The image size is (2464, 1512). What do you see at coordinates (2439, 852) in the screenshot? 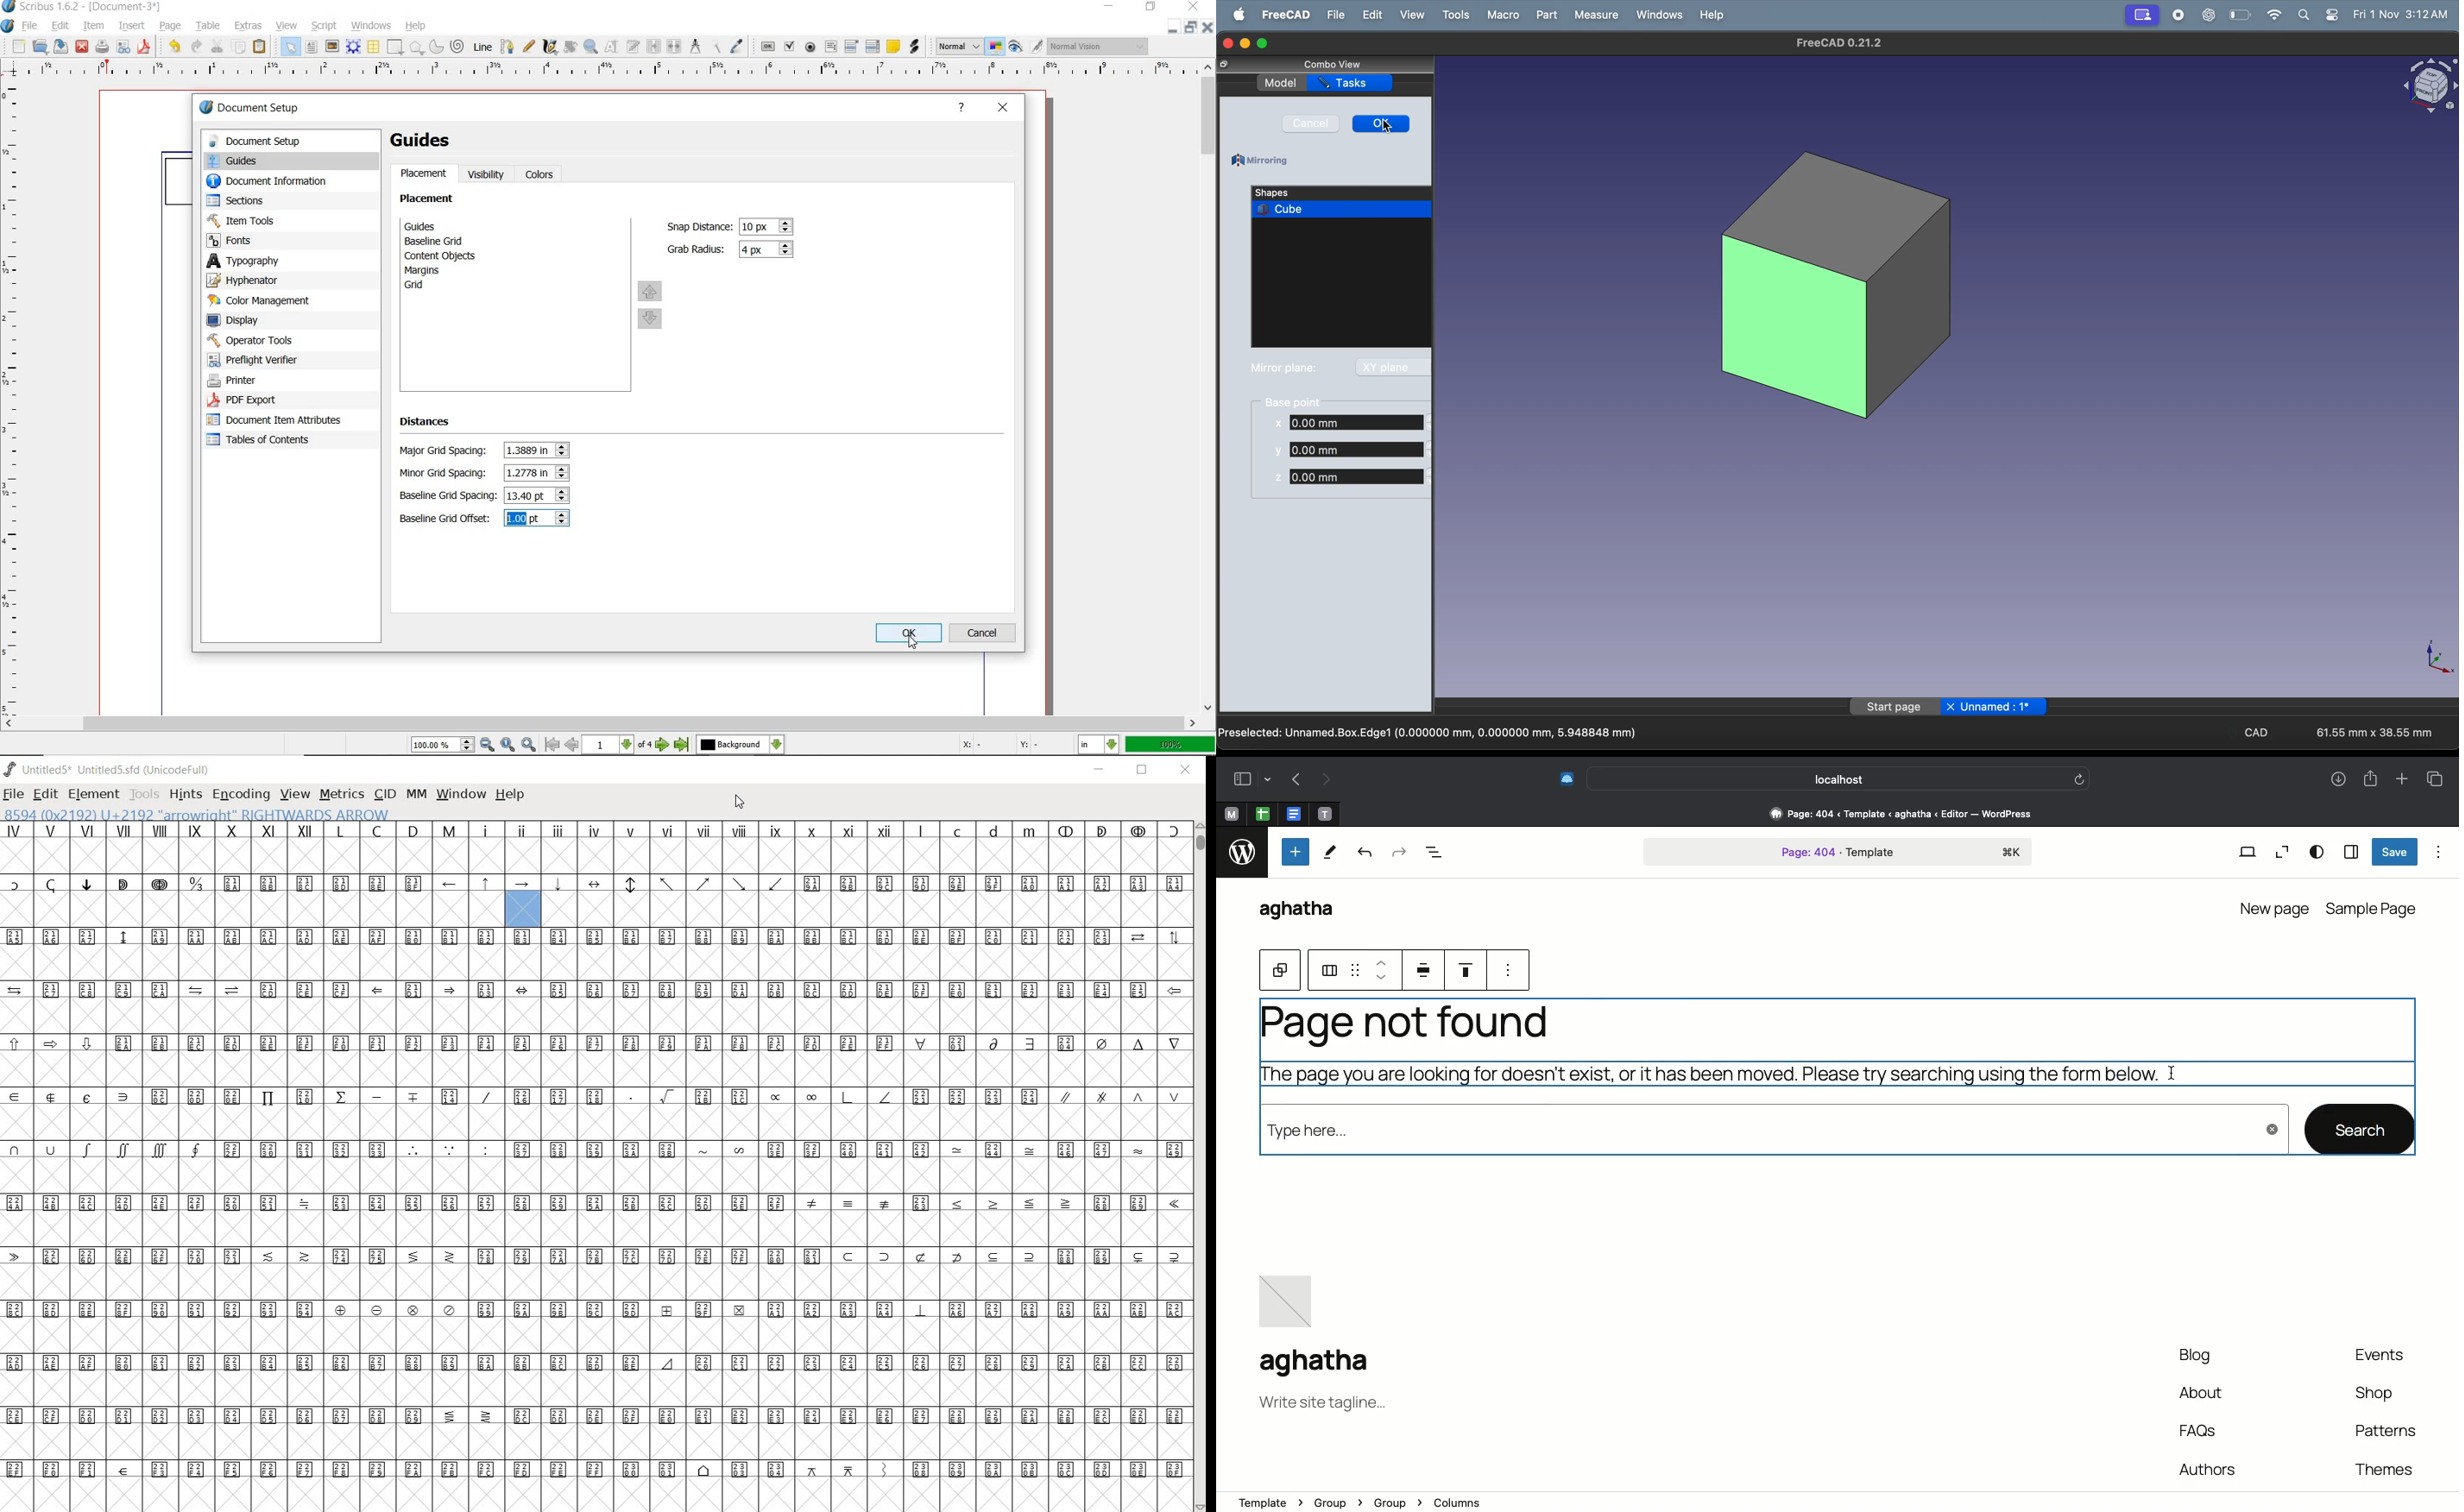
I see `Options` at bounding box center [2439, 852].